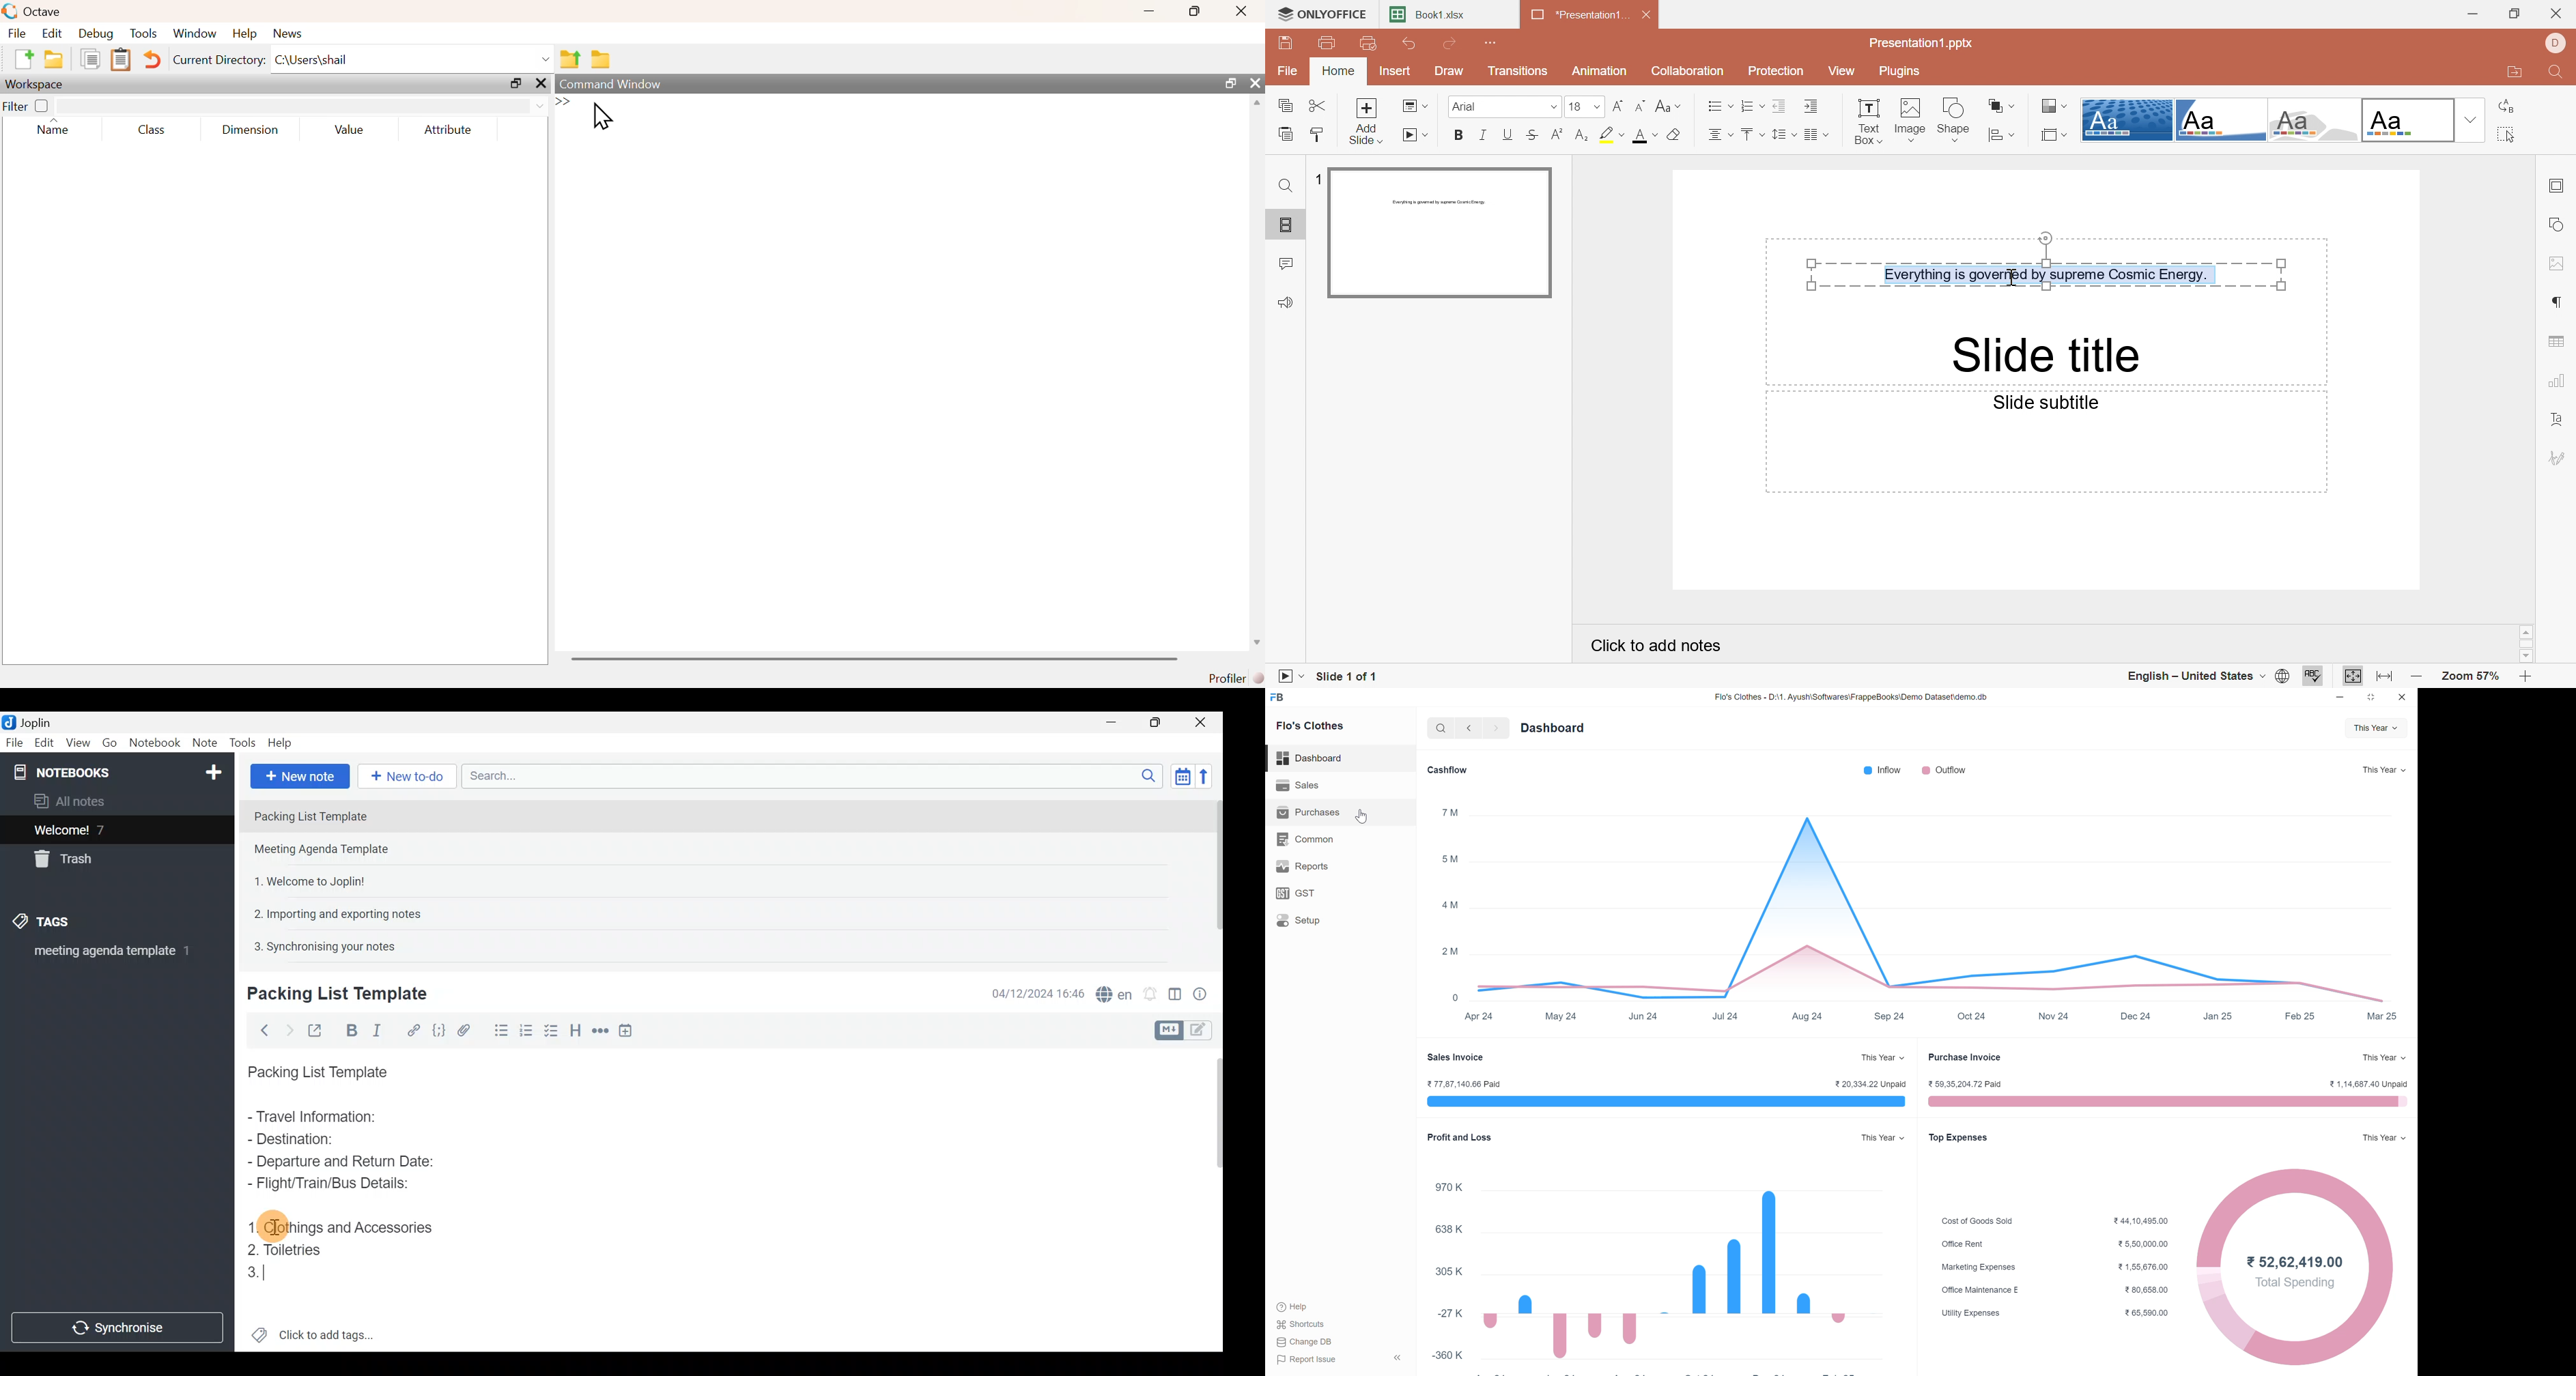 This screenshot has width=2576, height=1400. Describe the element at coordinates (244, 743) in the screenshot. I see `Tools` at that location.